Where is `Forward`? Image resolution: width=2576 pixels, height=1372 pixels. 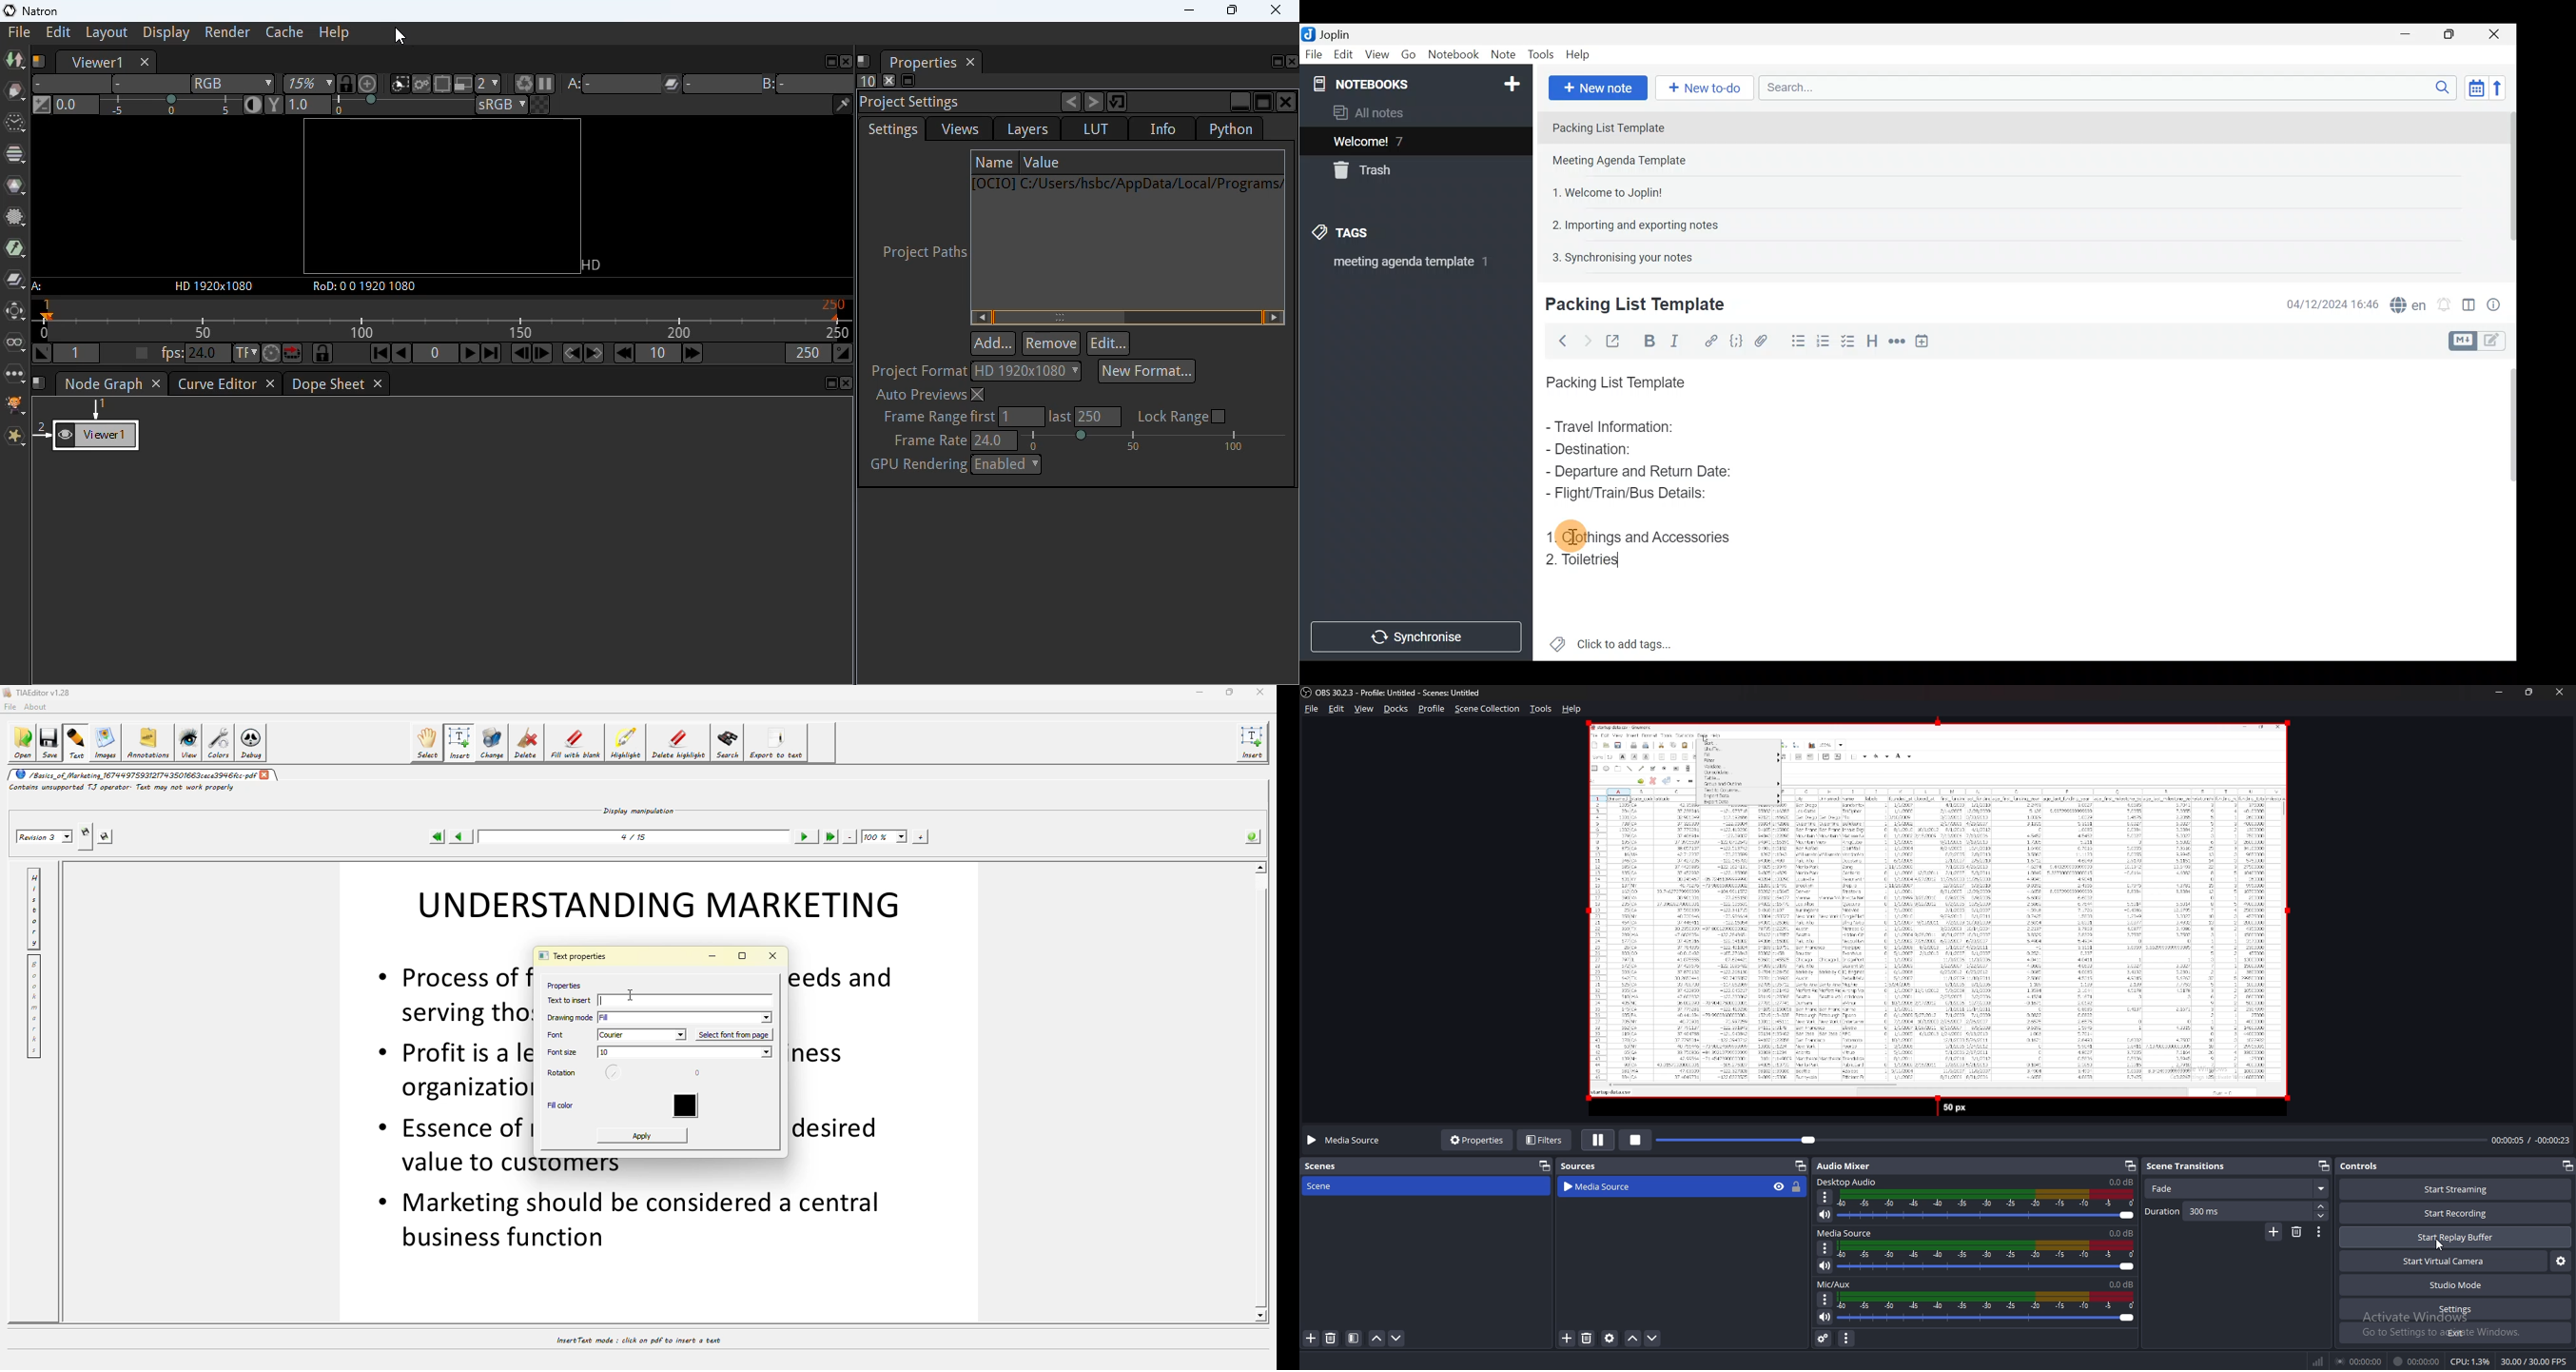 Forward is located at coordinates (1585, 339).